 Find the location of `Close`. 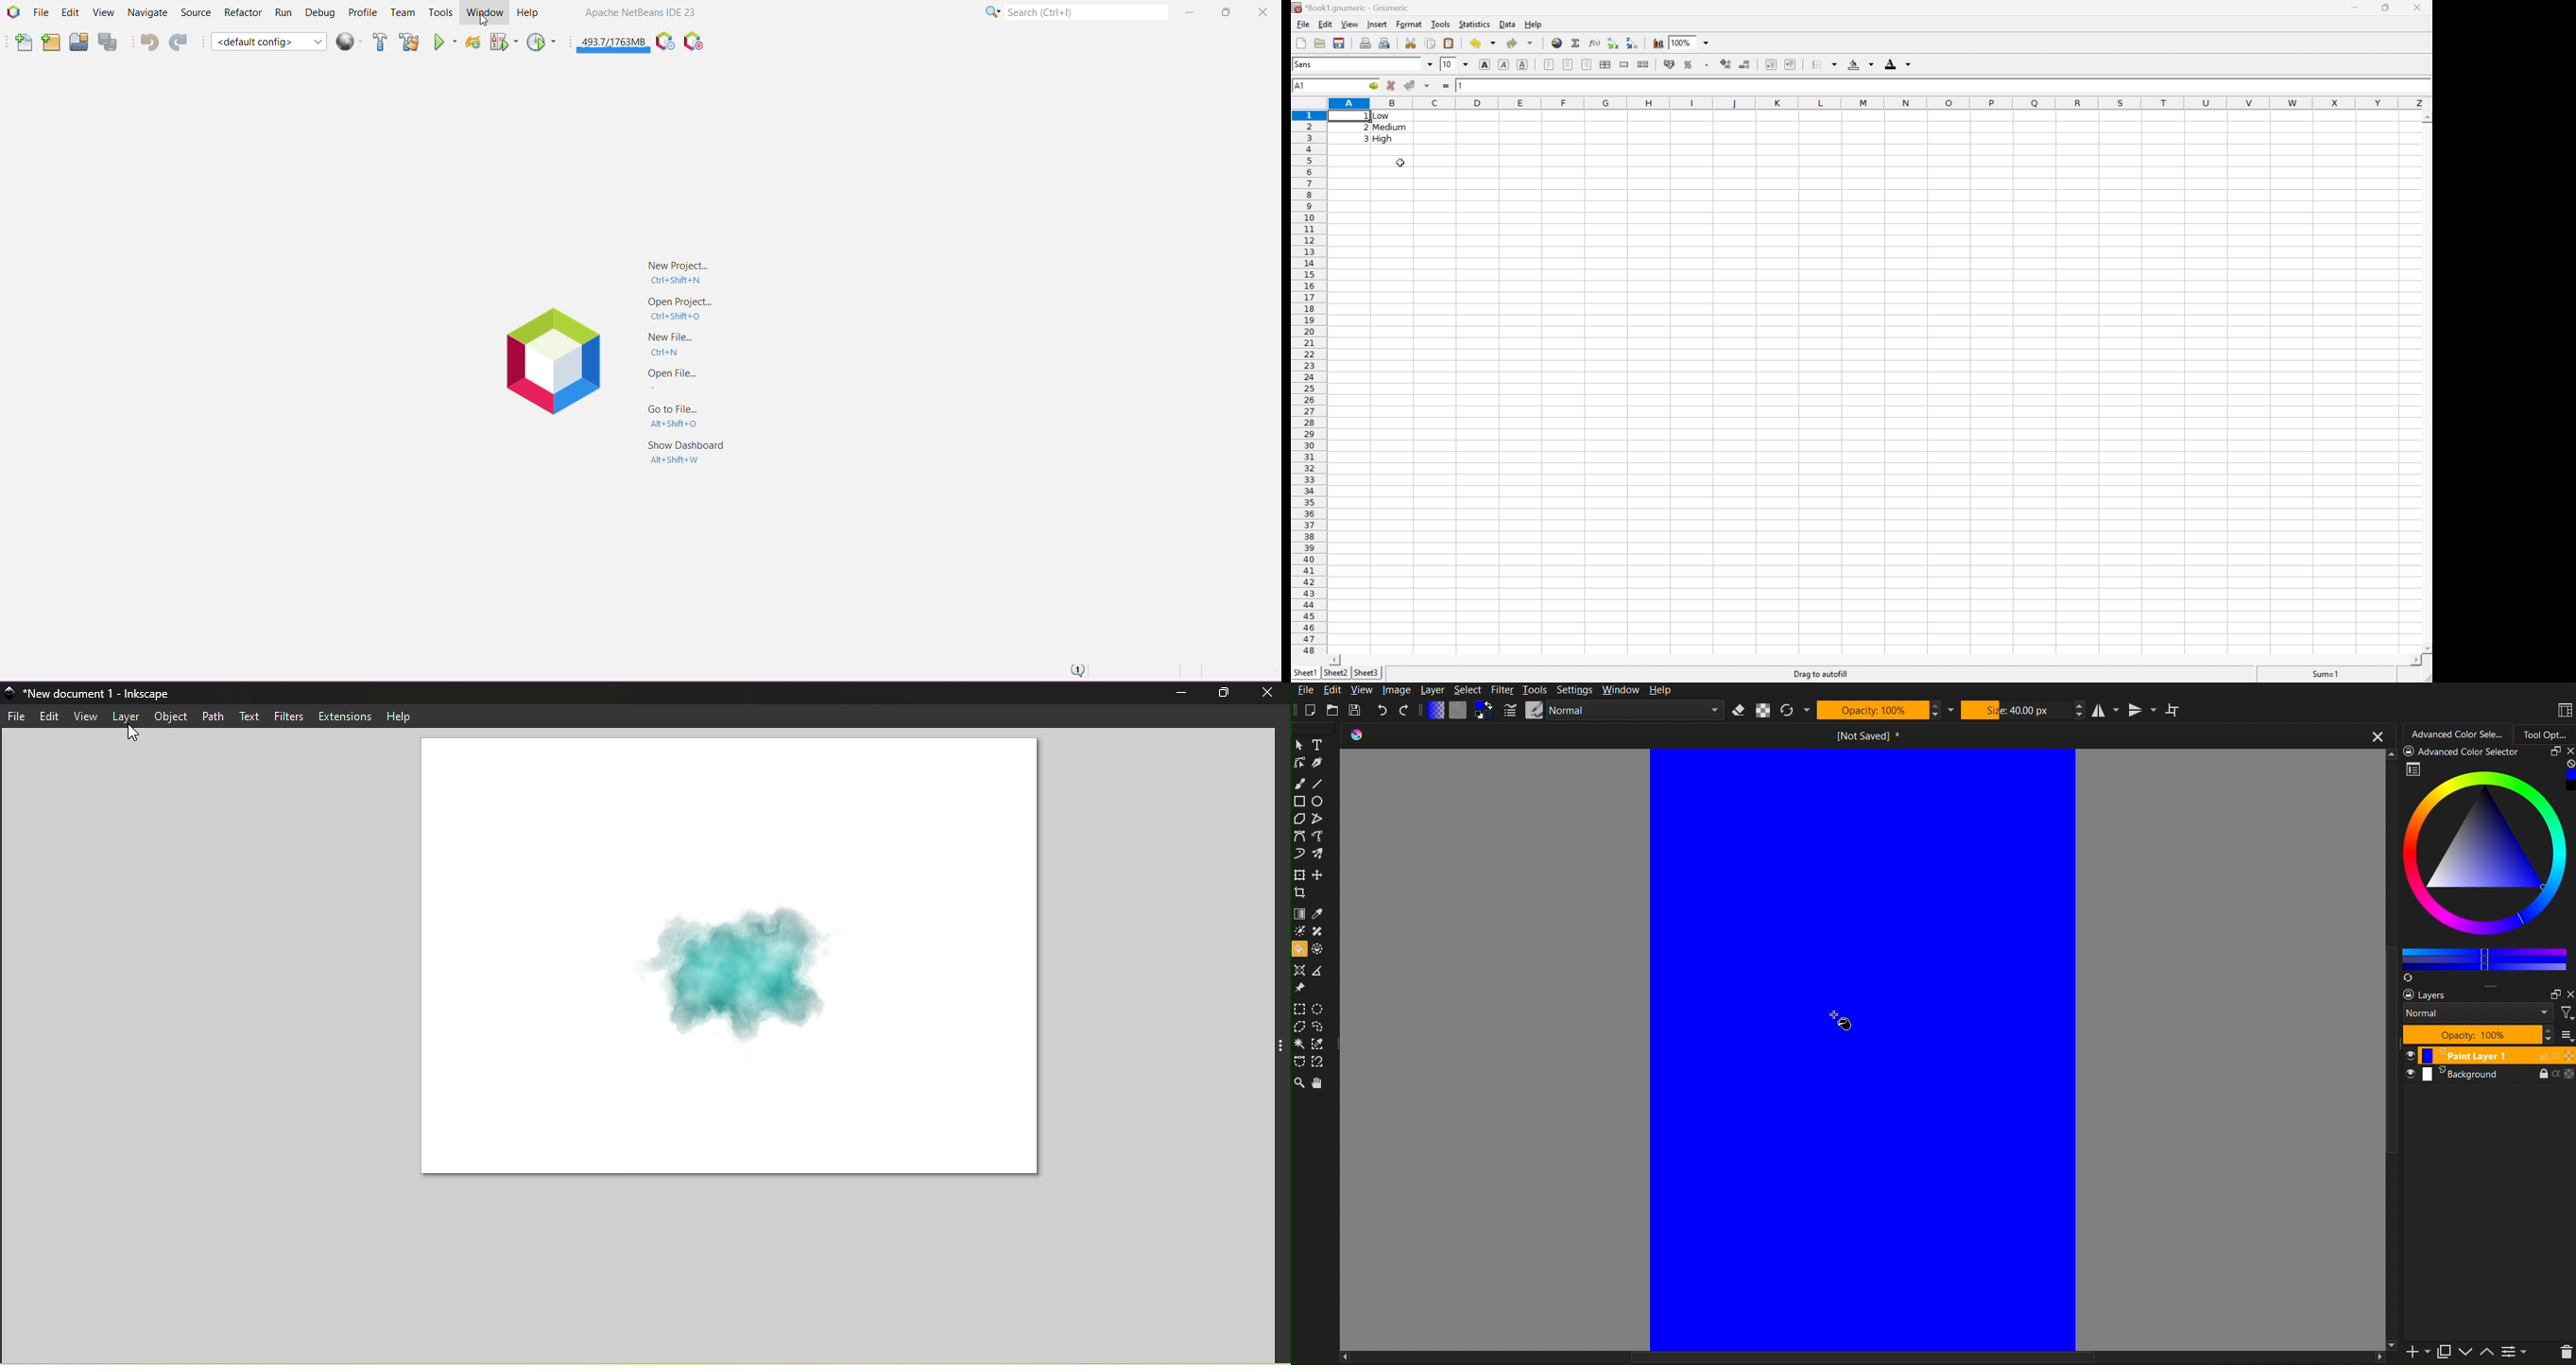

Close is located at coordinates (2420, 8).